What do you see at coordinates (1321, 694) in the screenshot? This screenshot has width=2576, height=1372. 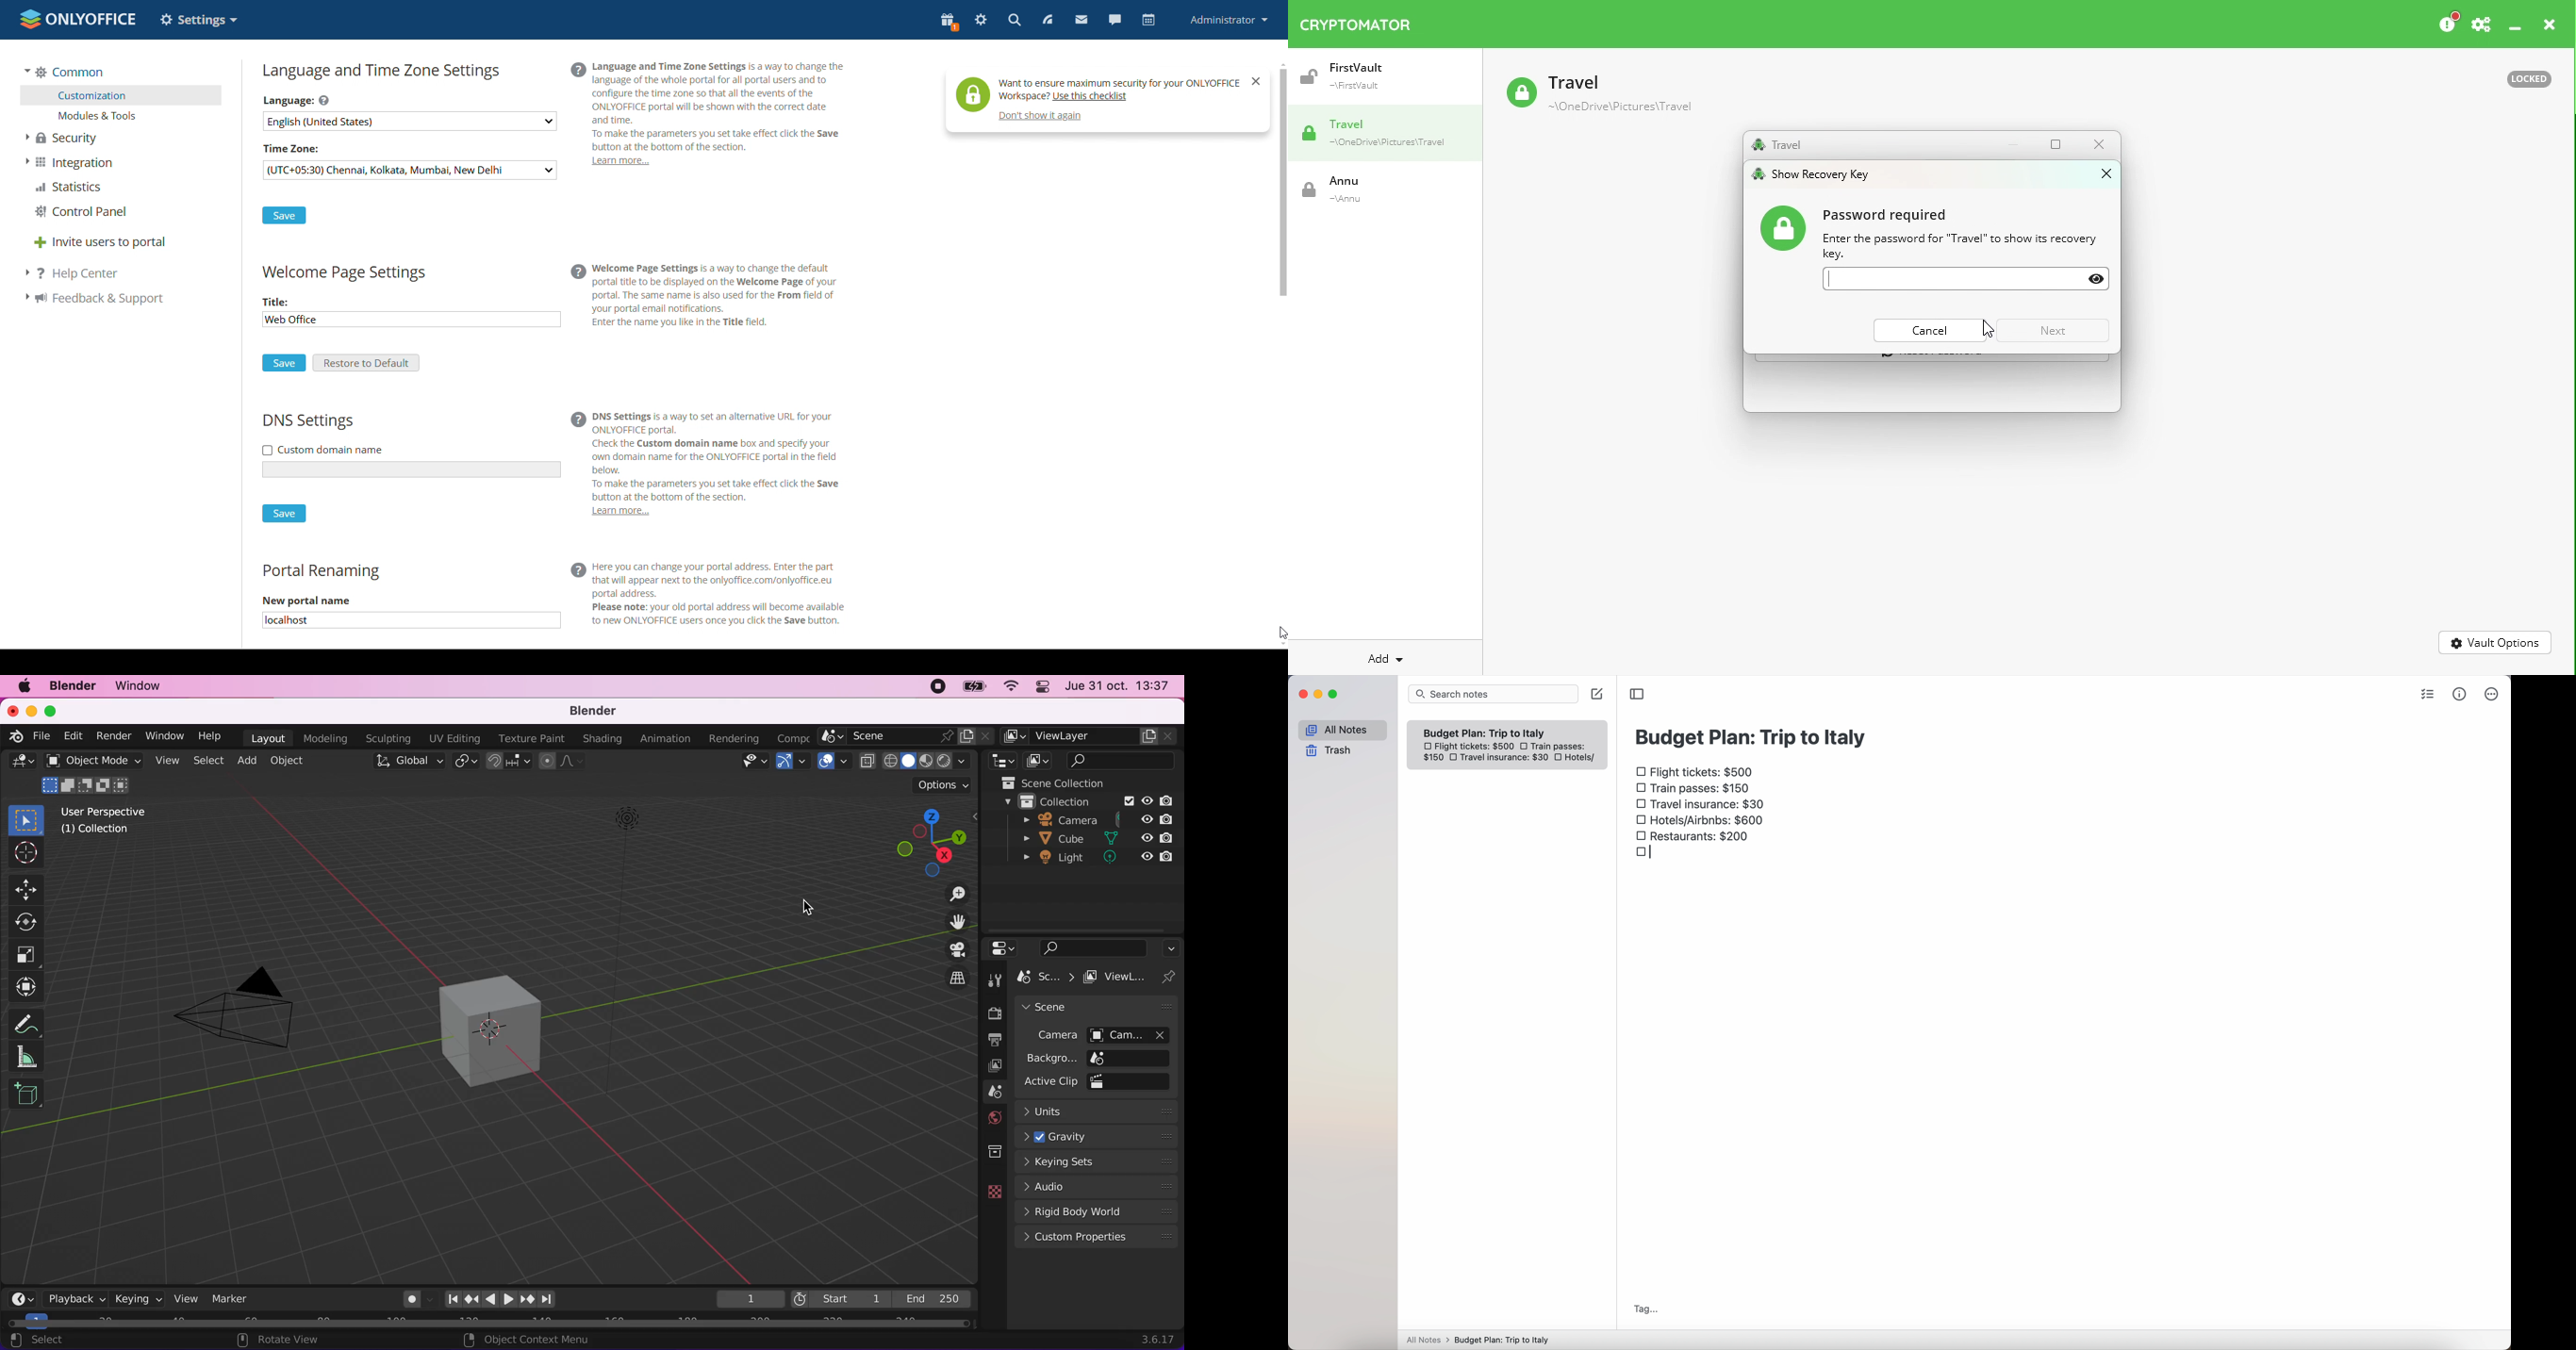 I see `minimize` at bounding box center [1321, 694].